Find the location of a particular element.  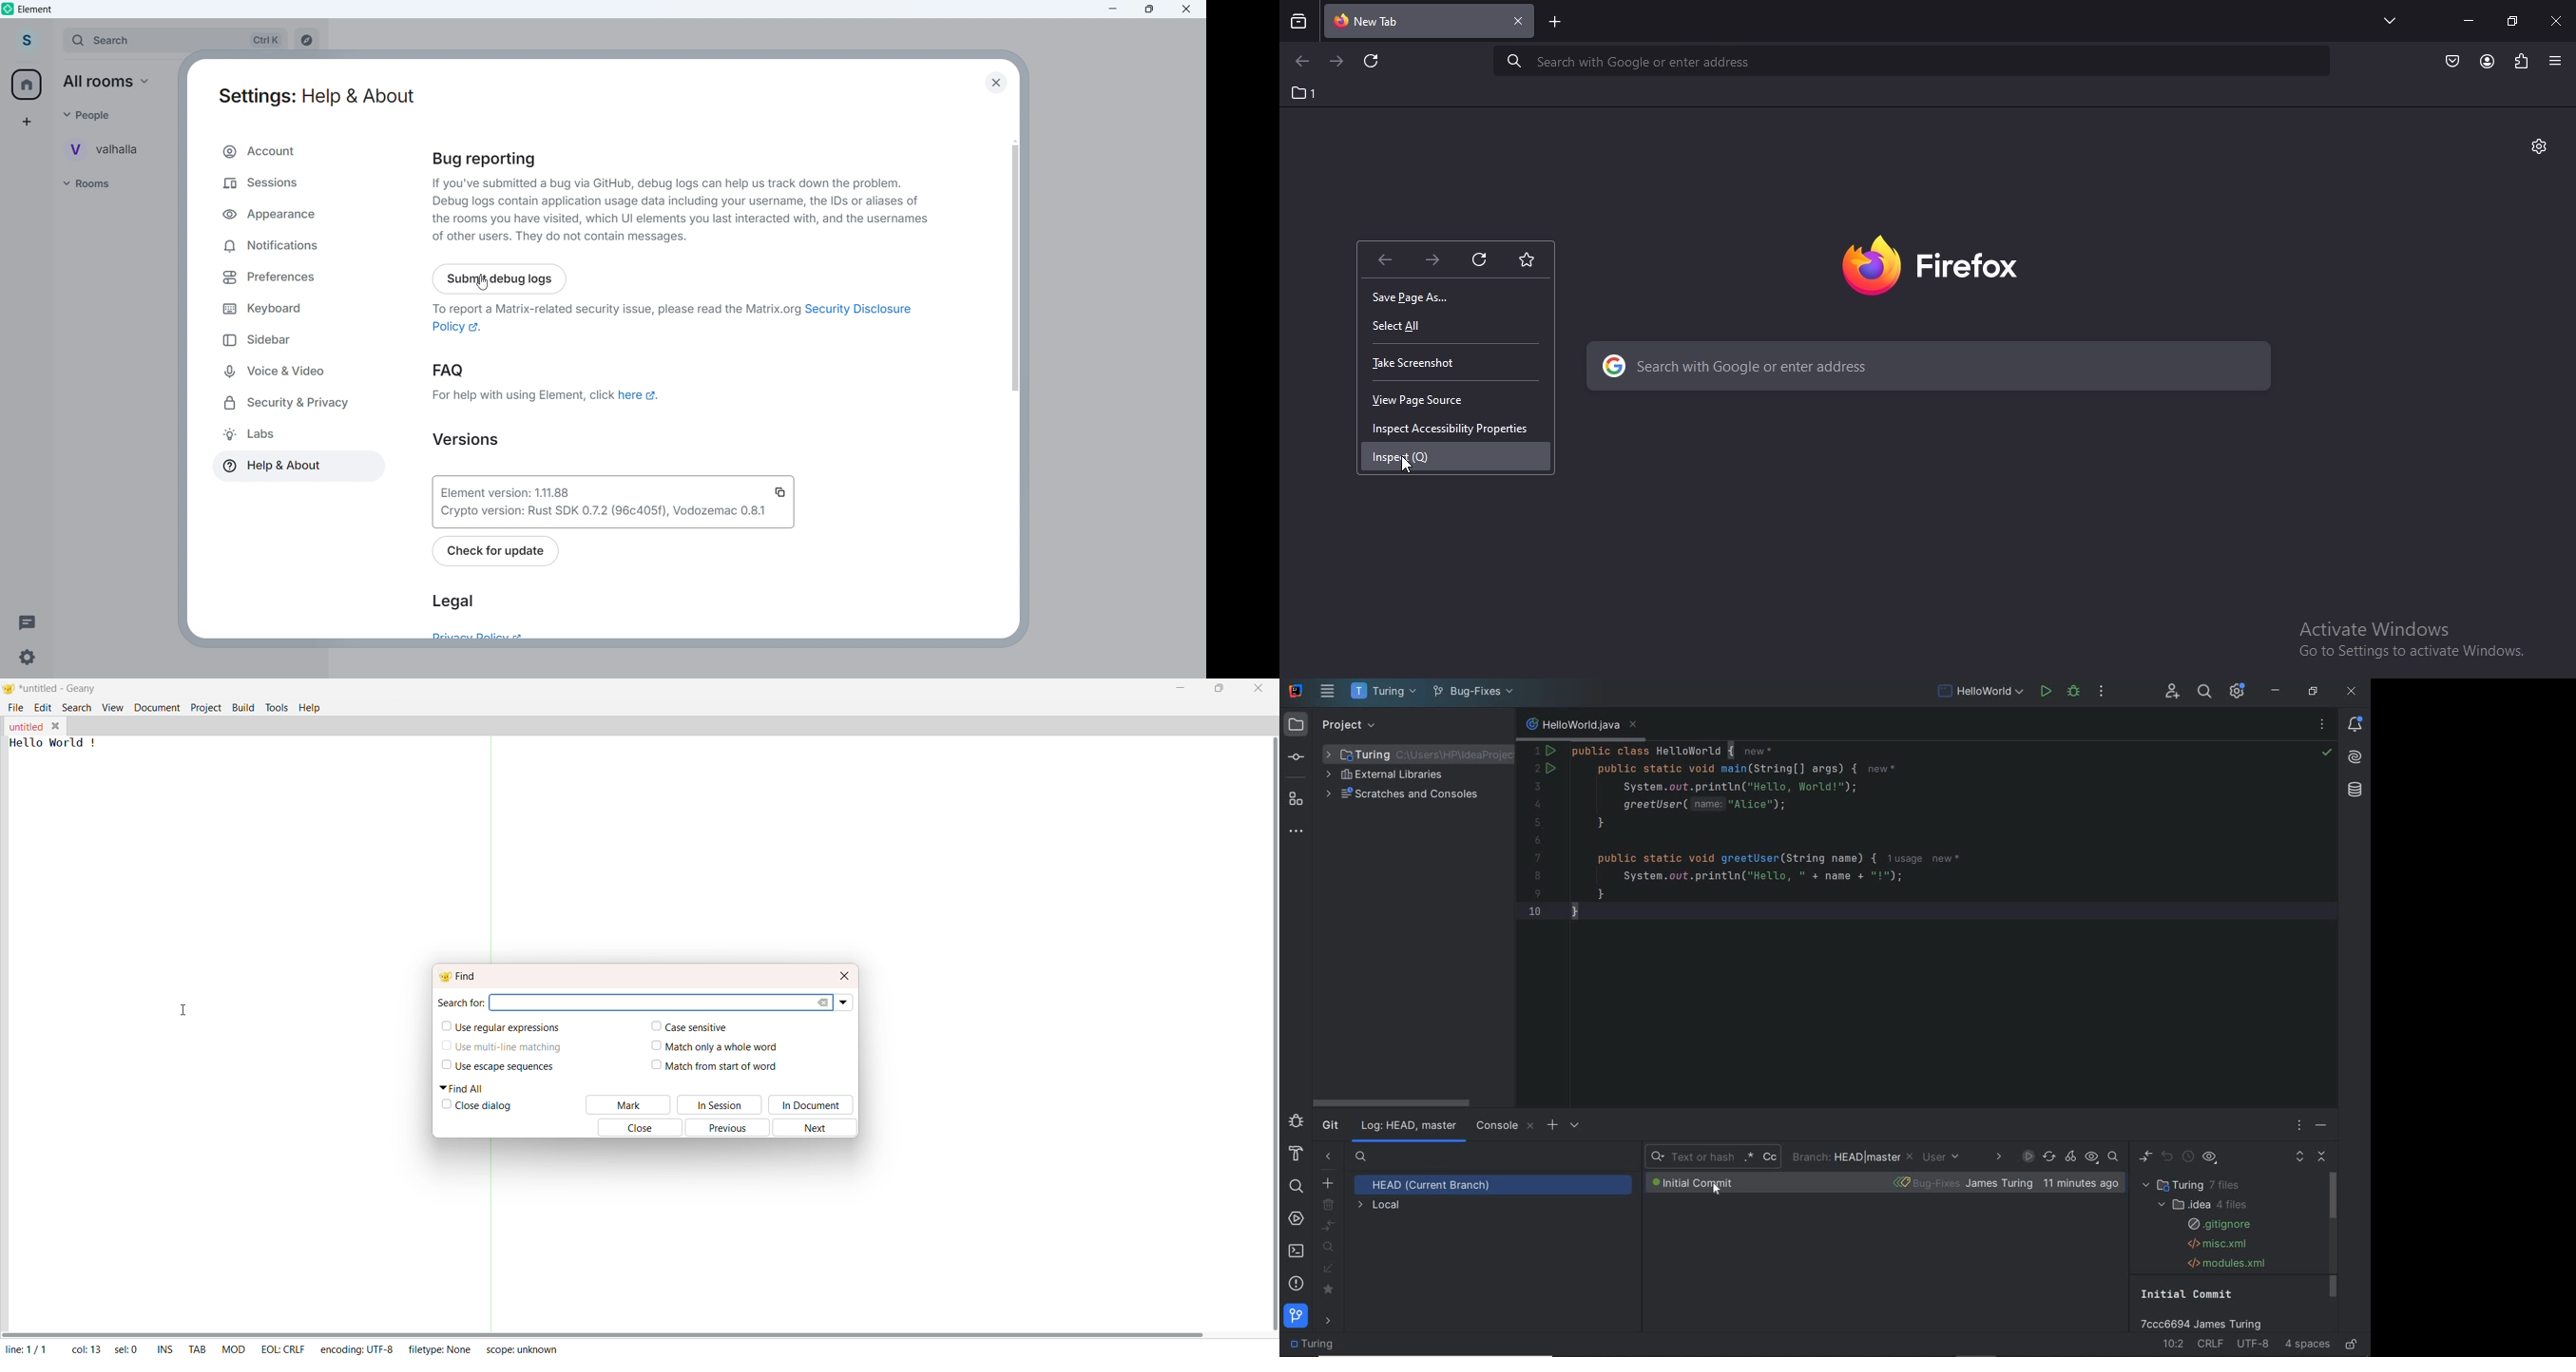

Settings: help and above is located at coordinates (315, 97).